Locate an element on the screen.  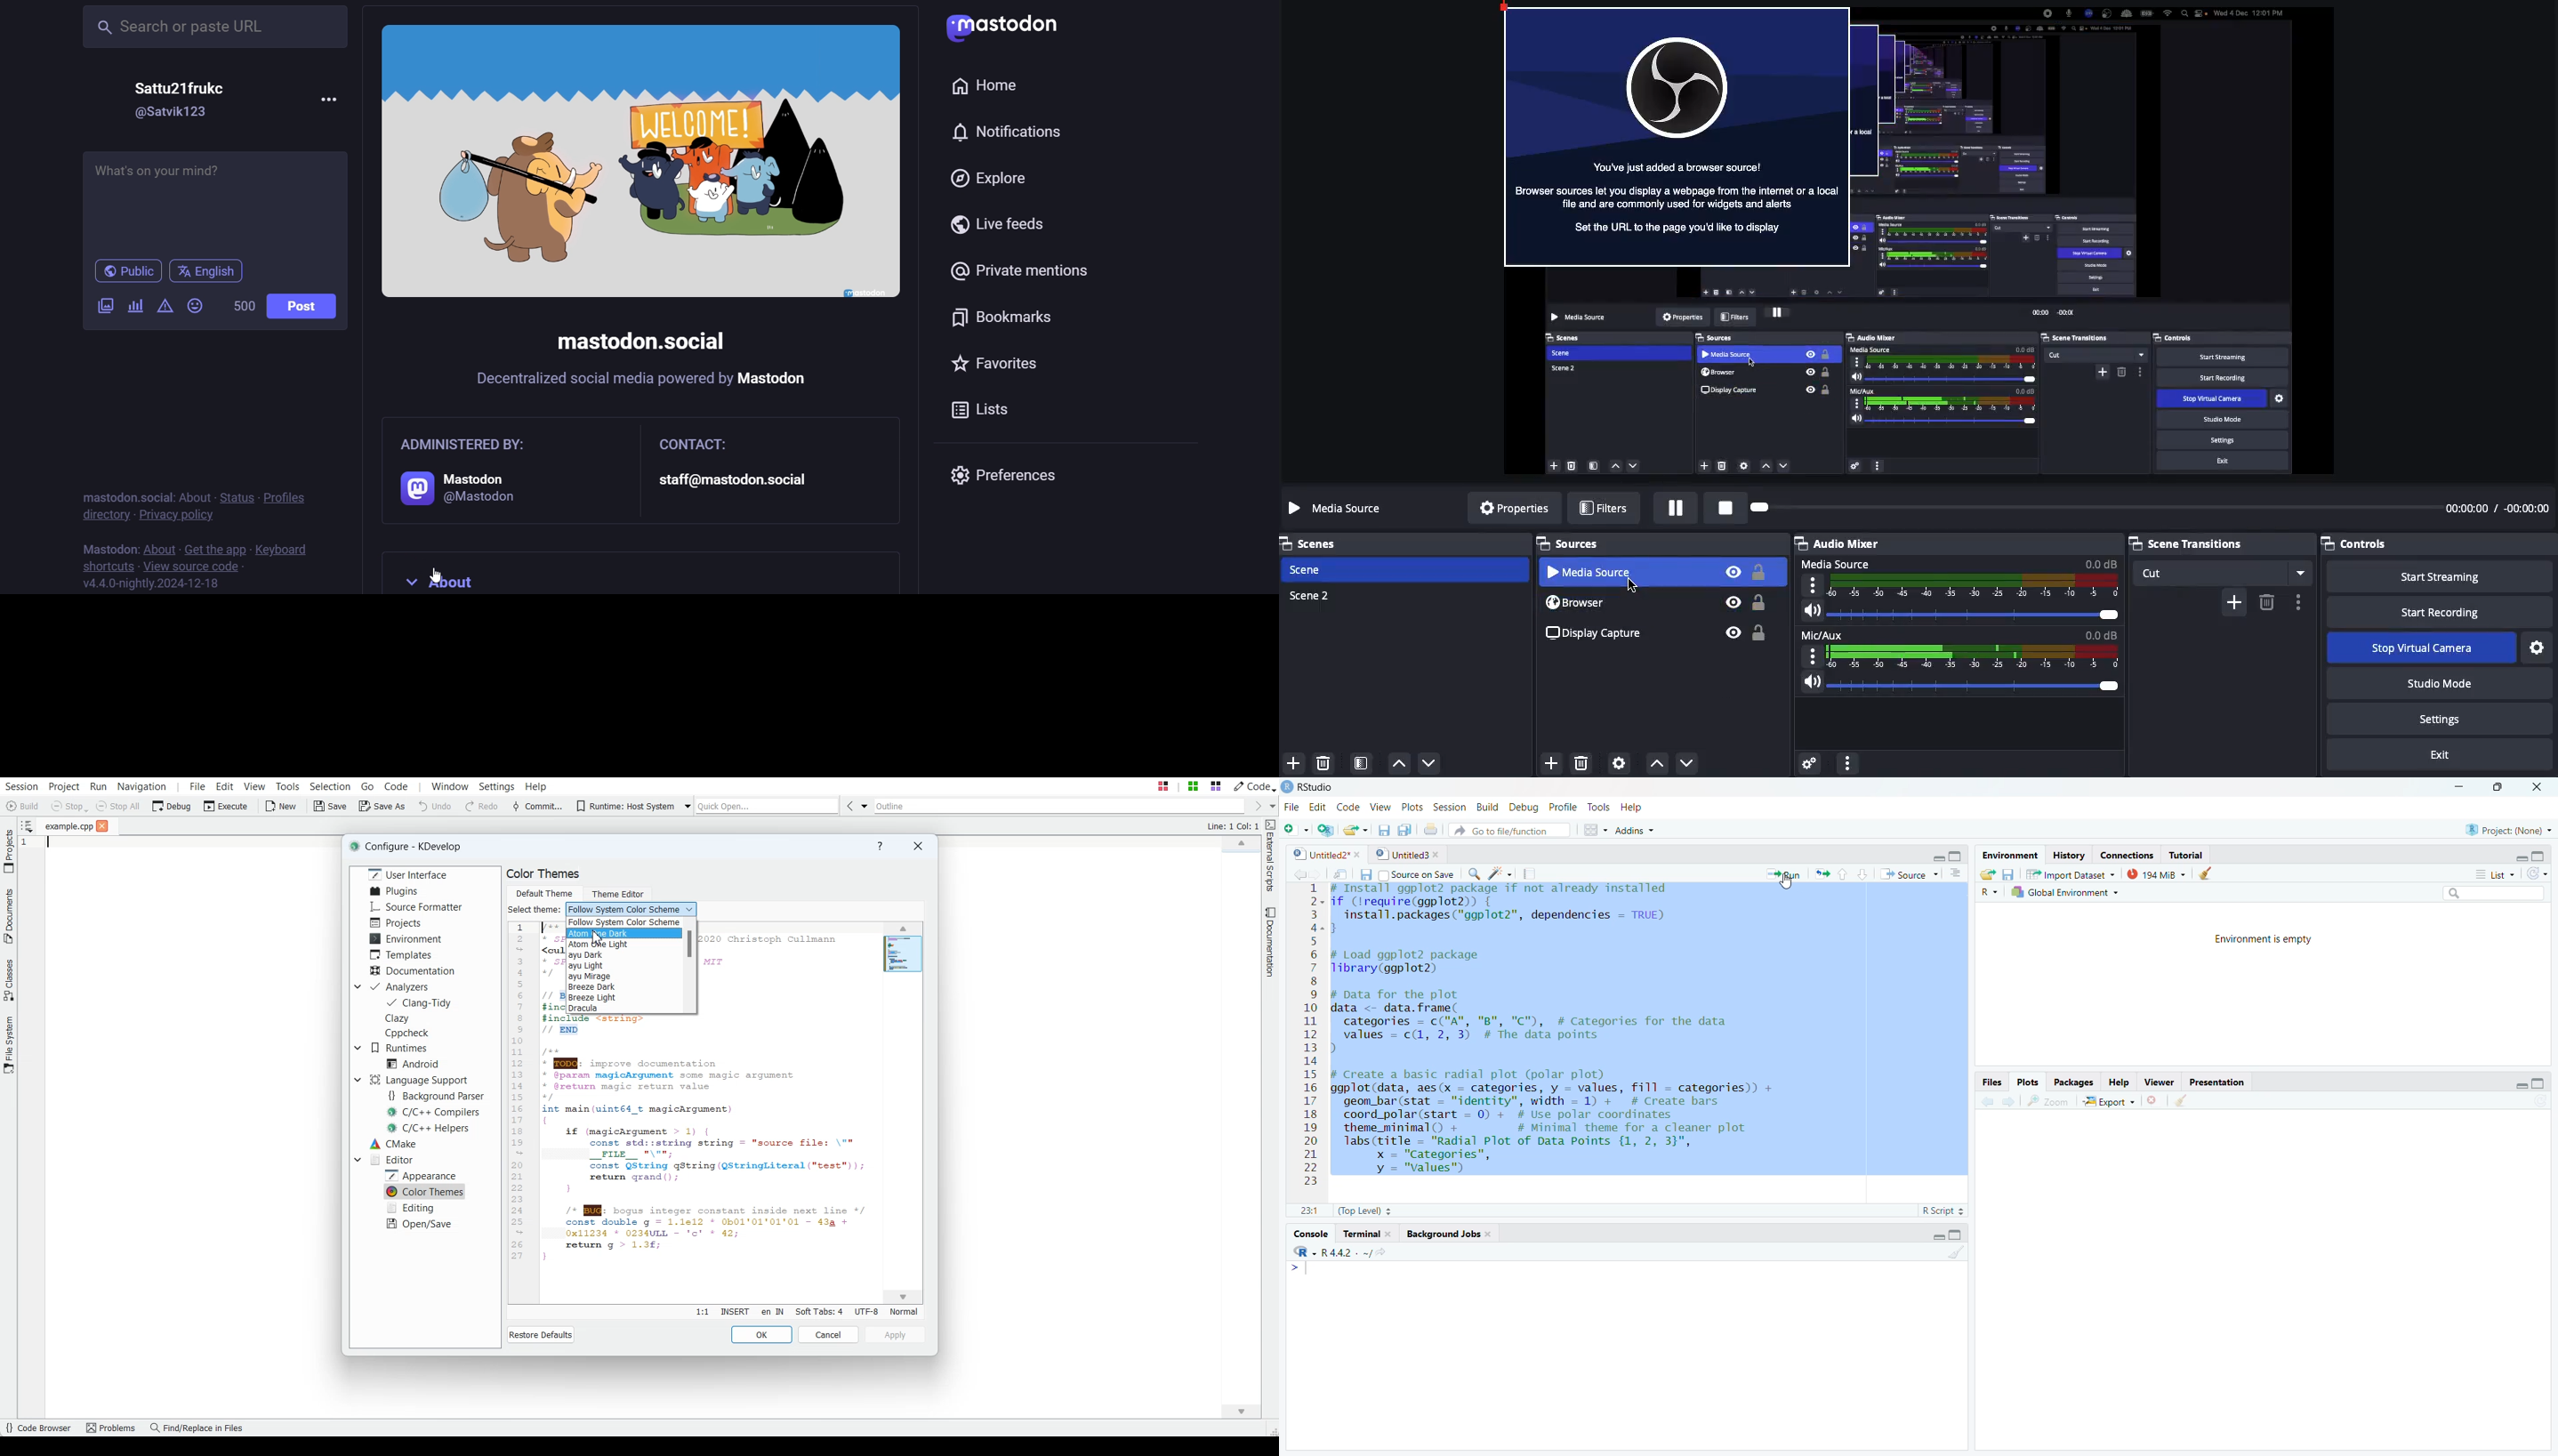
Packages. is located at coordinates (2074, 1083).